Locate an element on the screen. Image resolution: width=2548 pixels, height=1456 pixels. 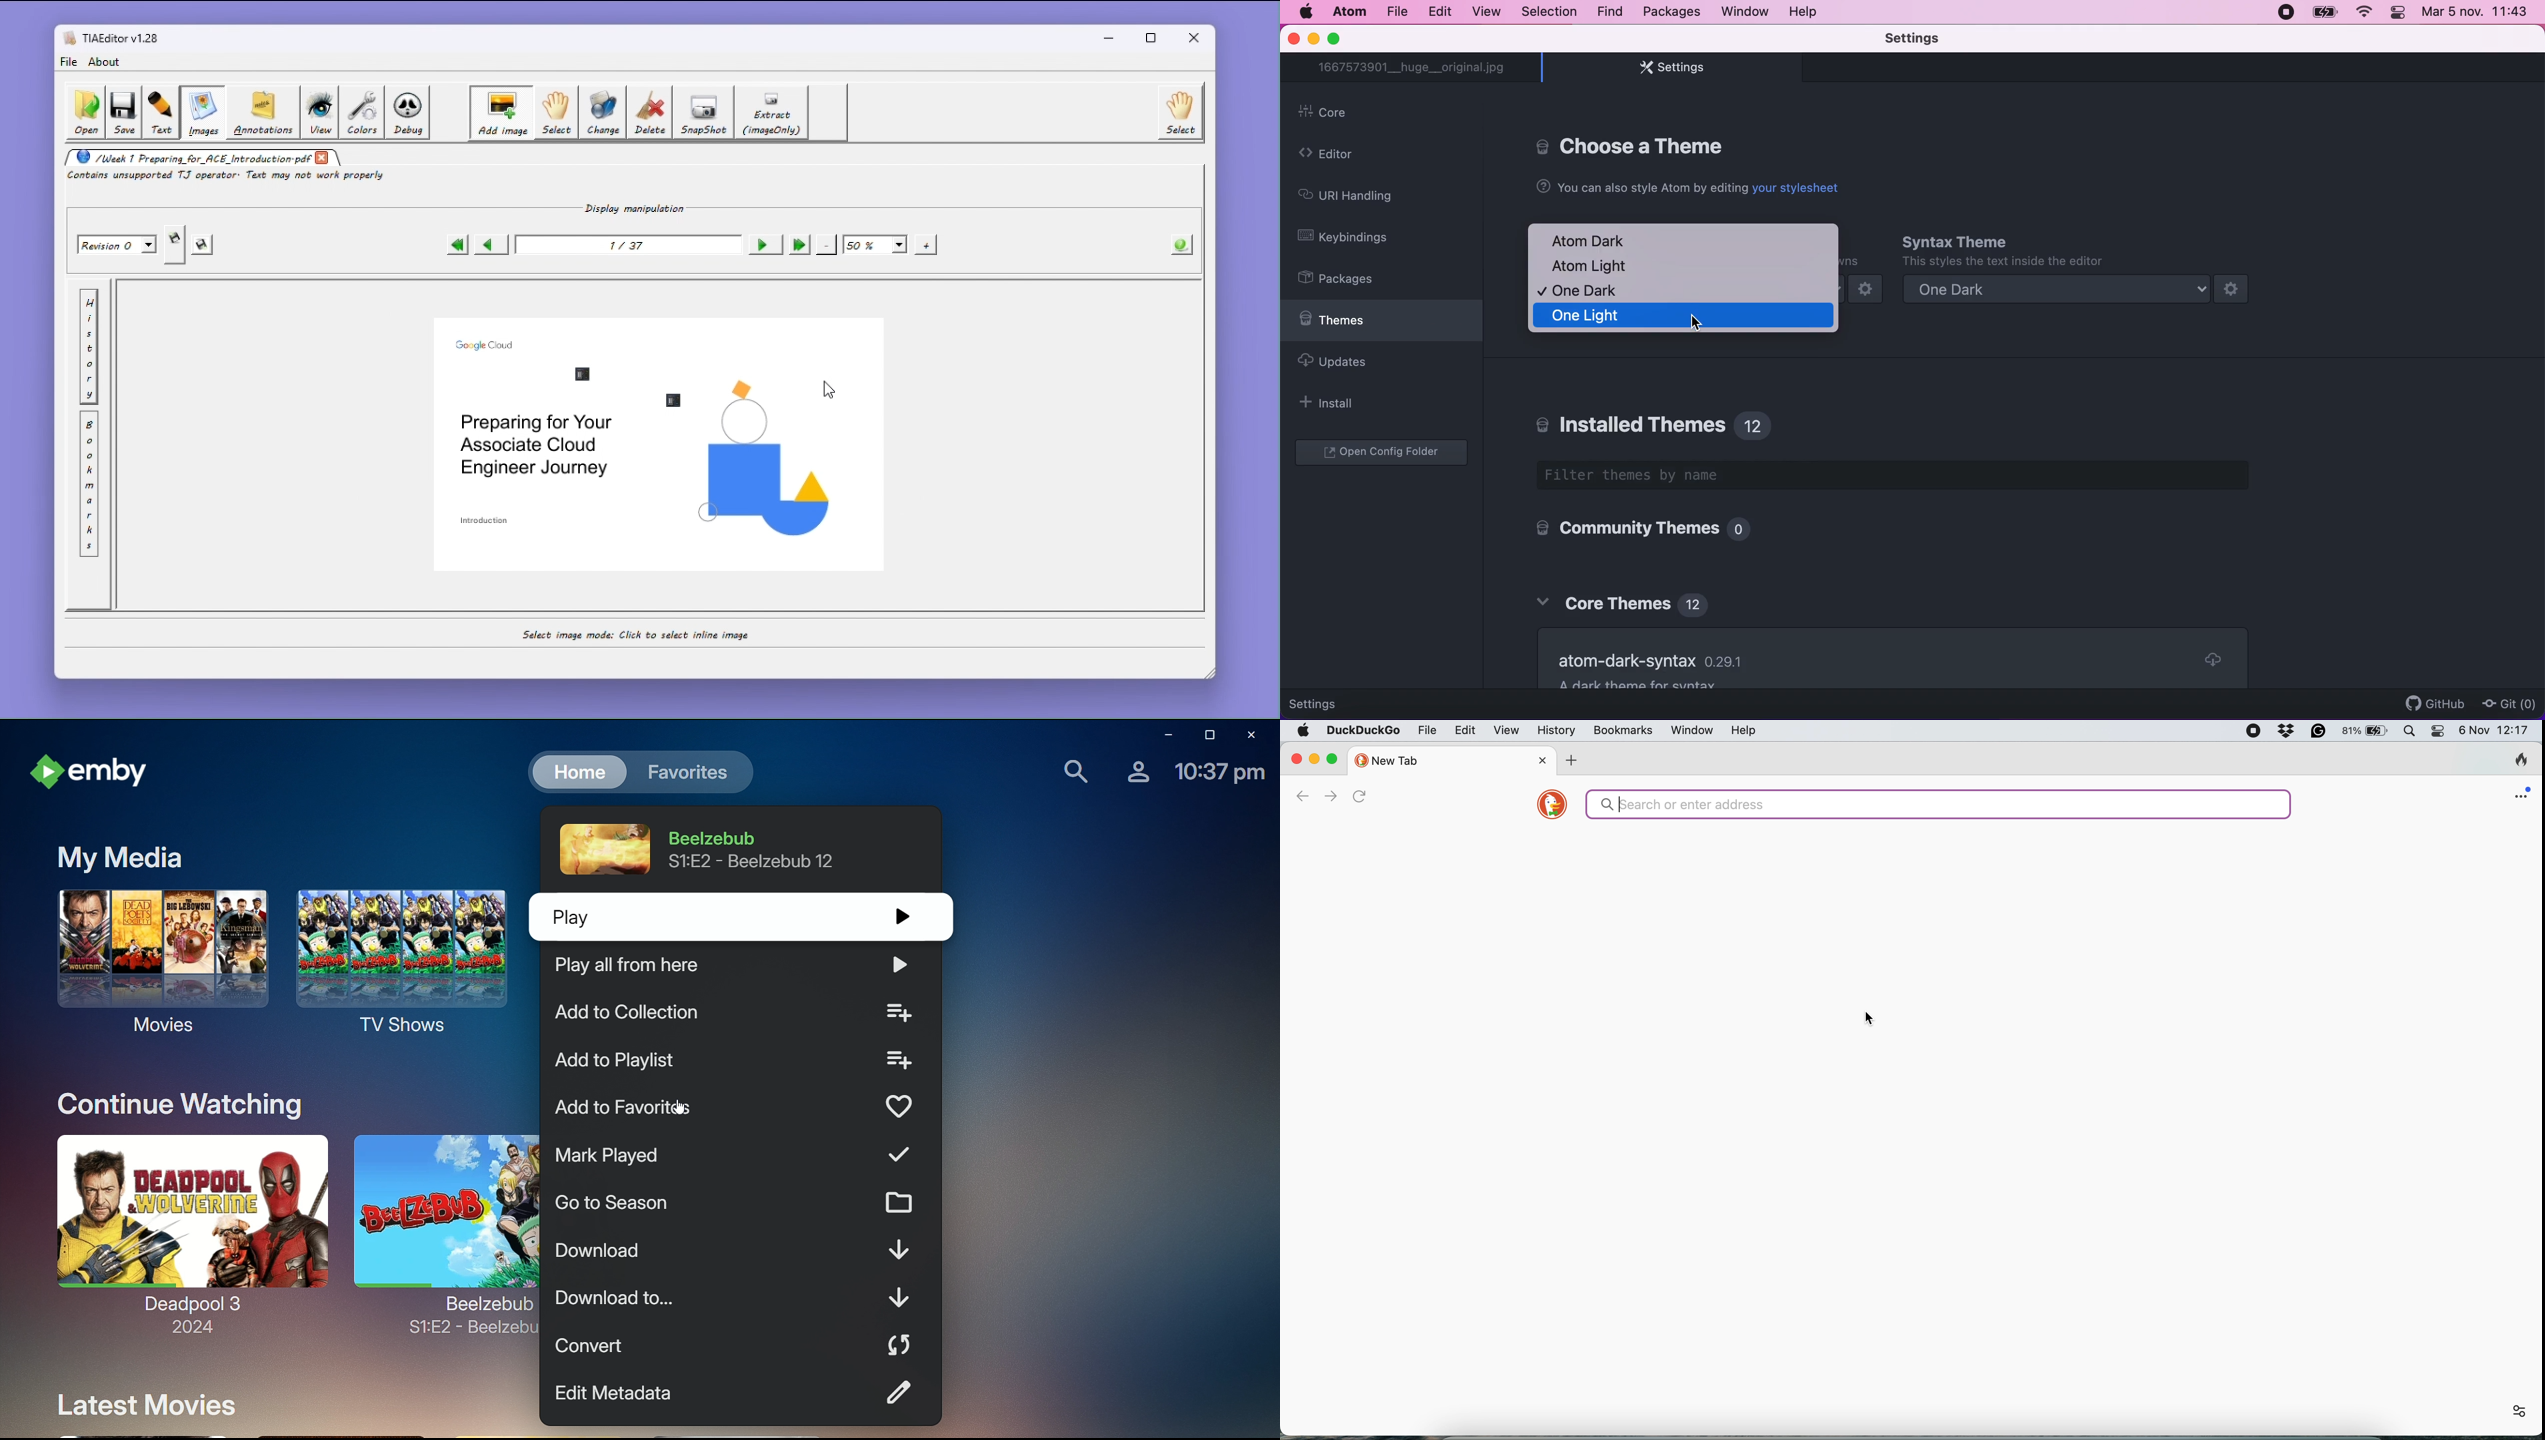
file is located at coordinates (1396, 13).